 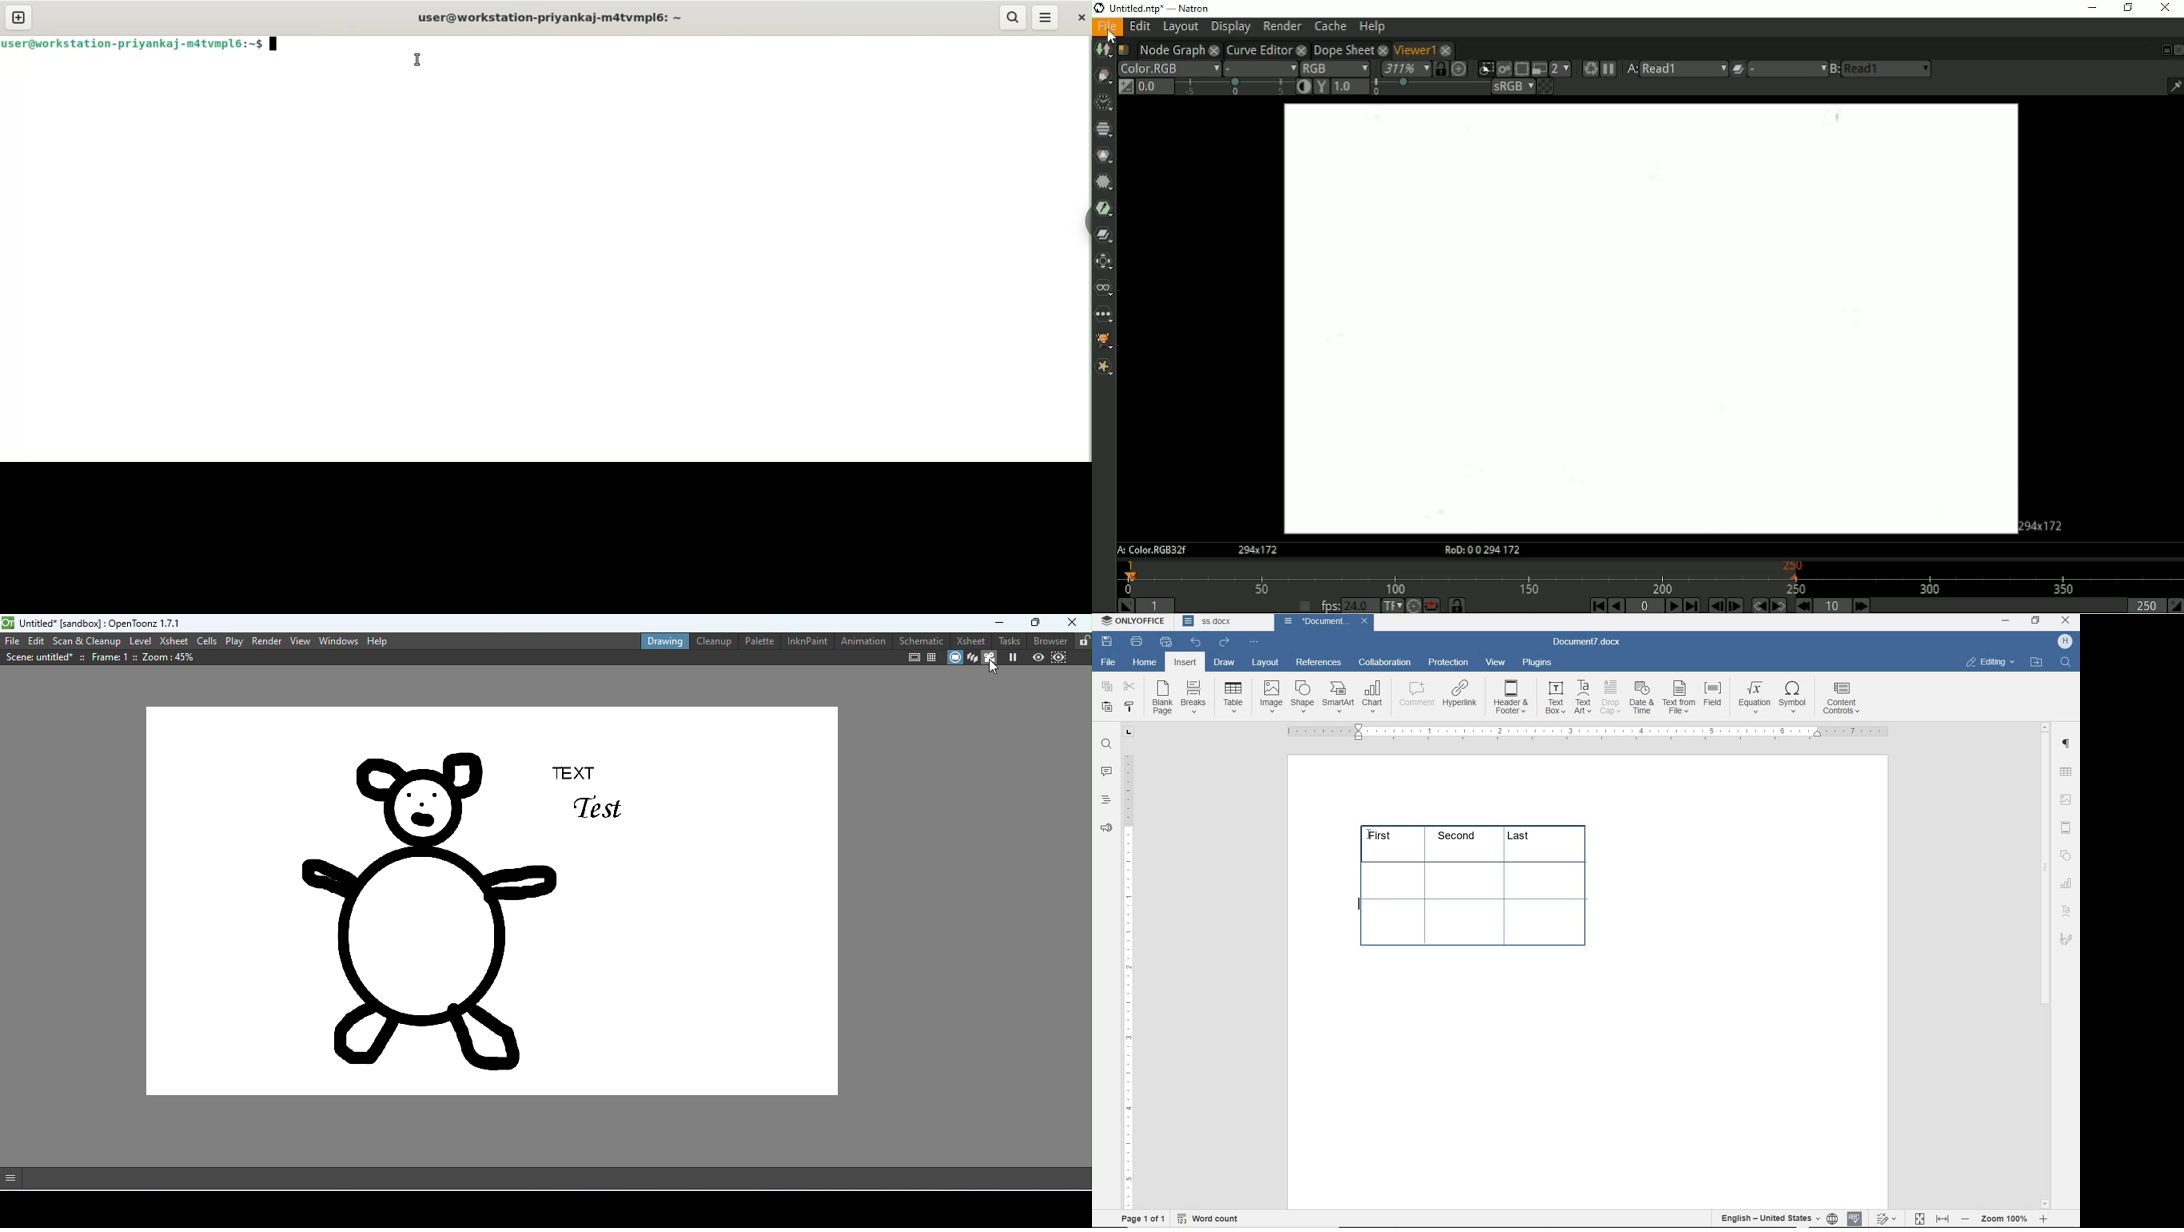 I want to click on edit, so click(x=37, y=642).